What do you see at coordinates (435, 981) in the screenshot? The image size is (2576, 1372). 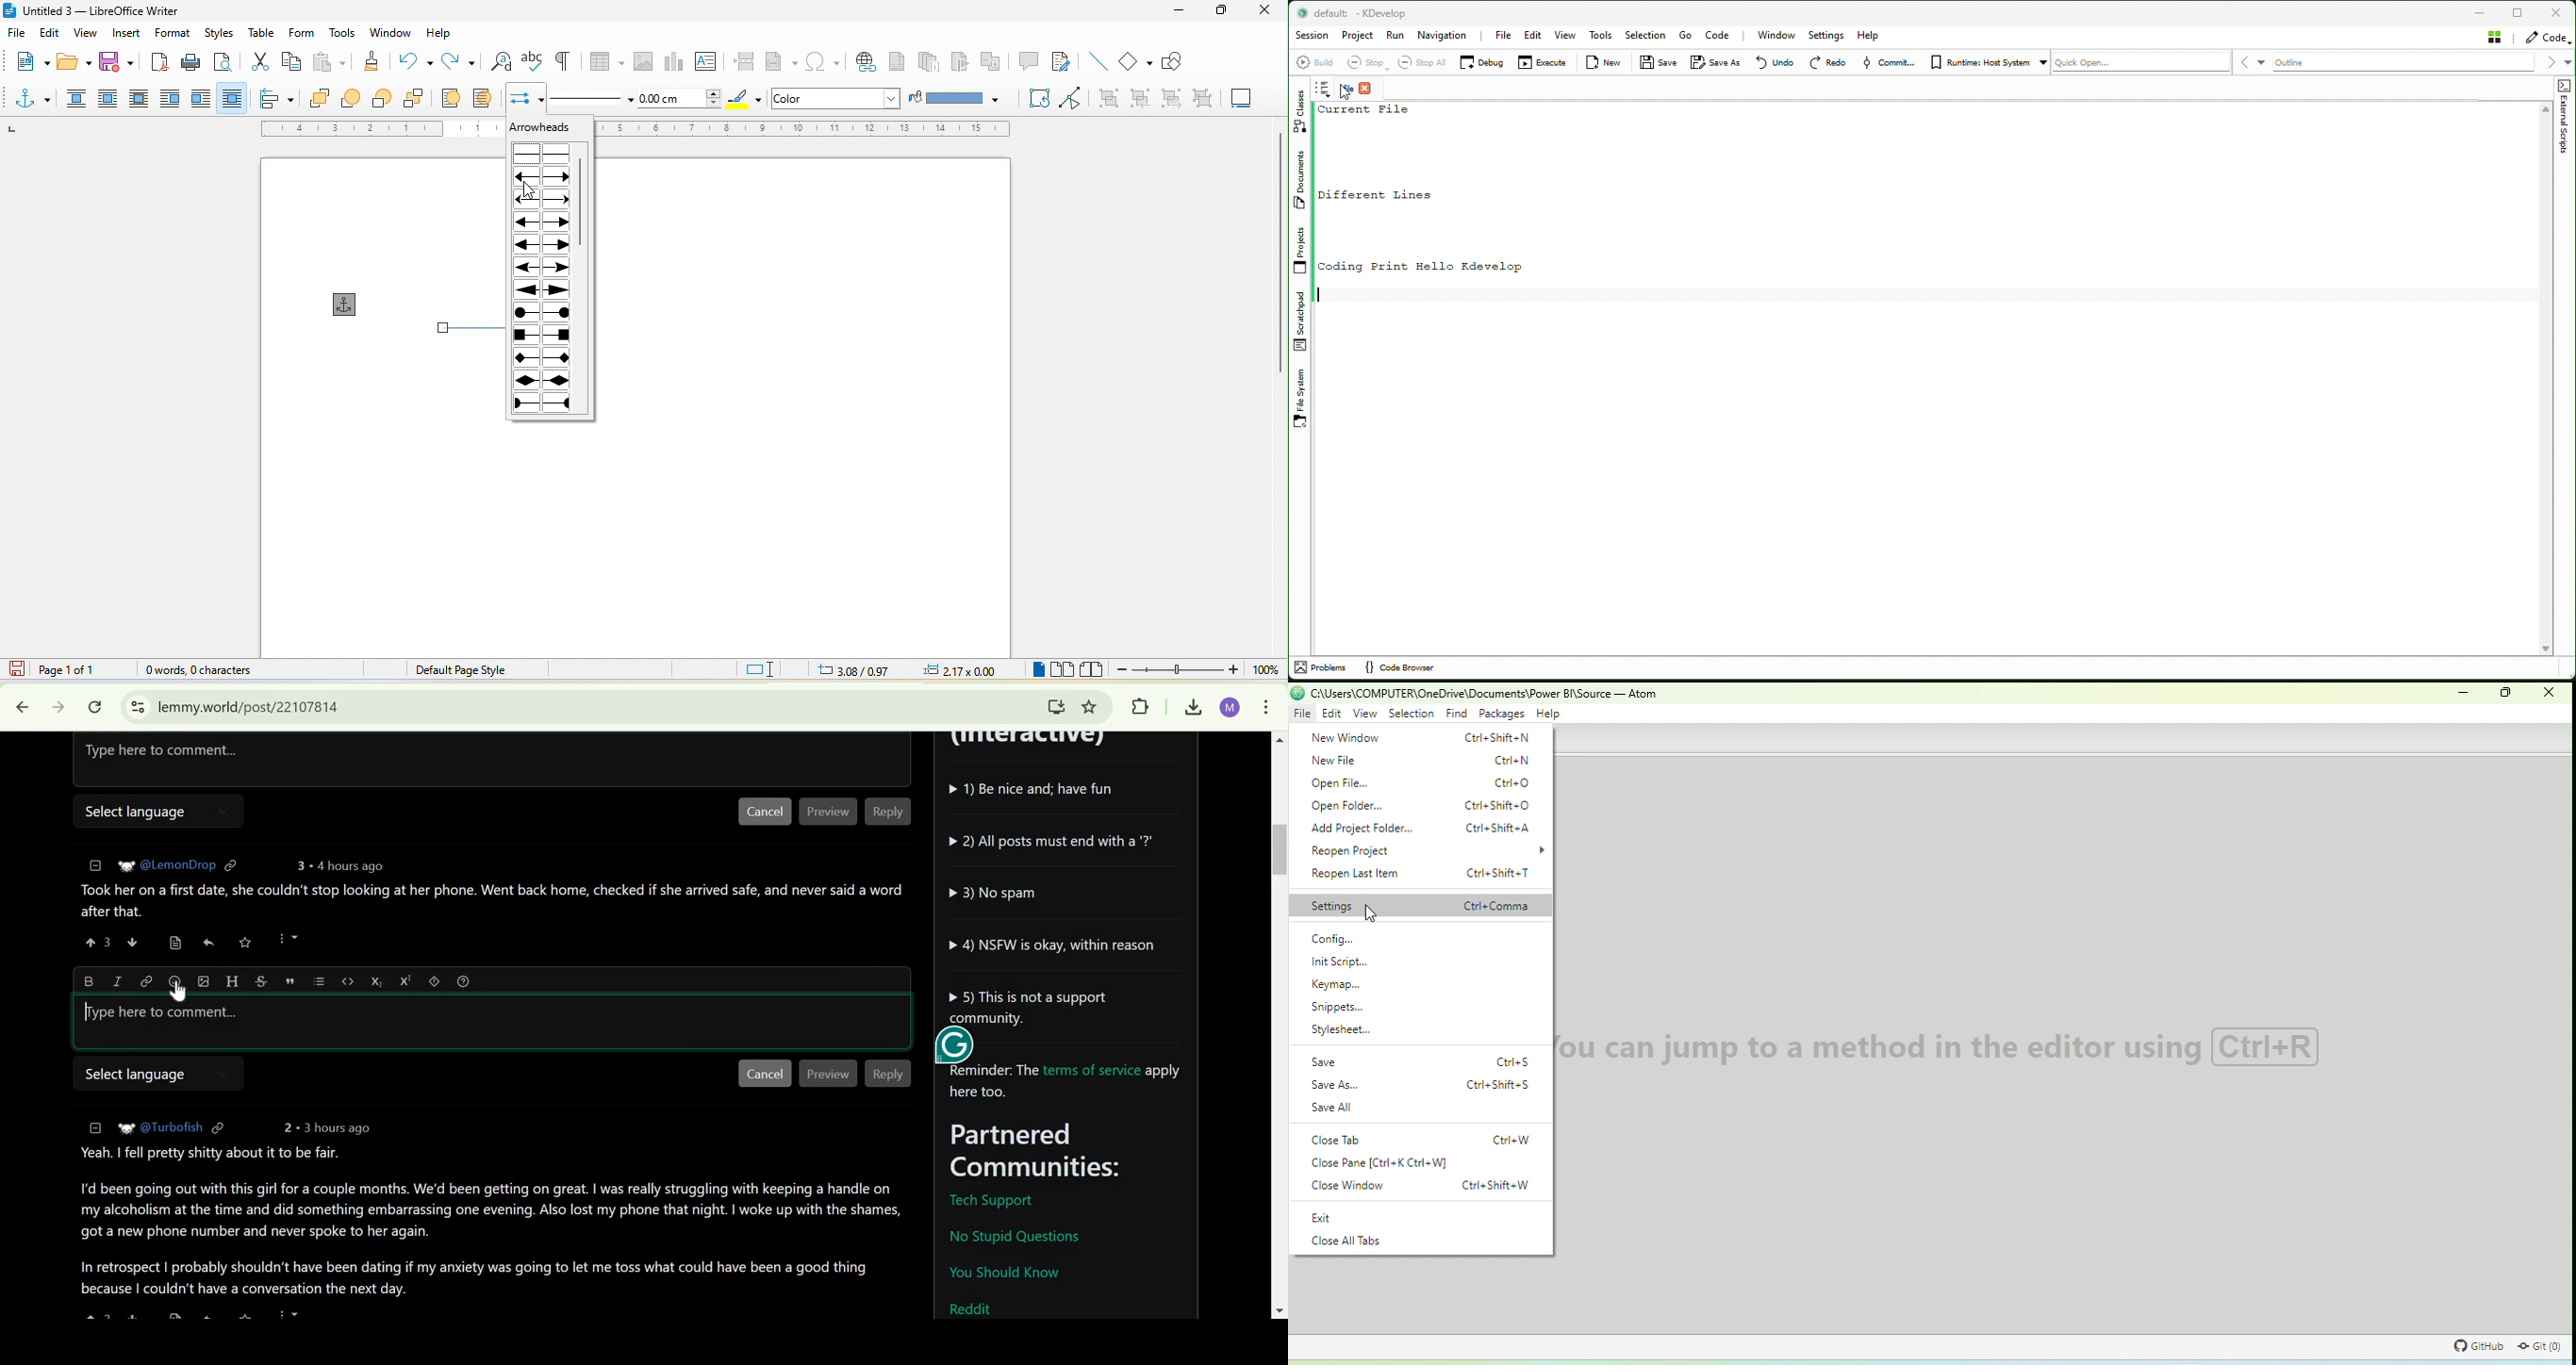 I see `spoiler` at bounding box center [435, 981].